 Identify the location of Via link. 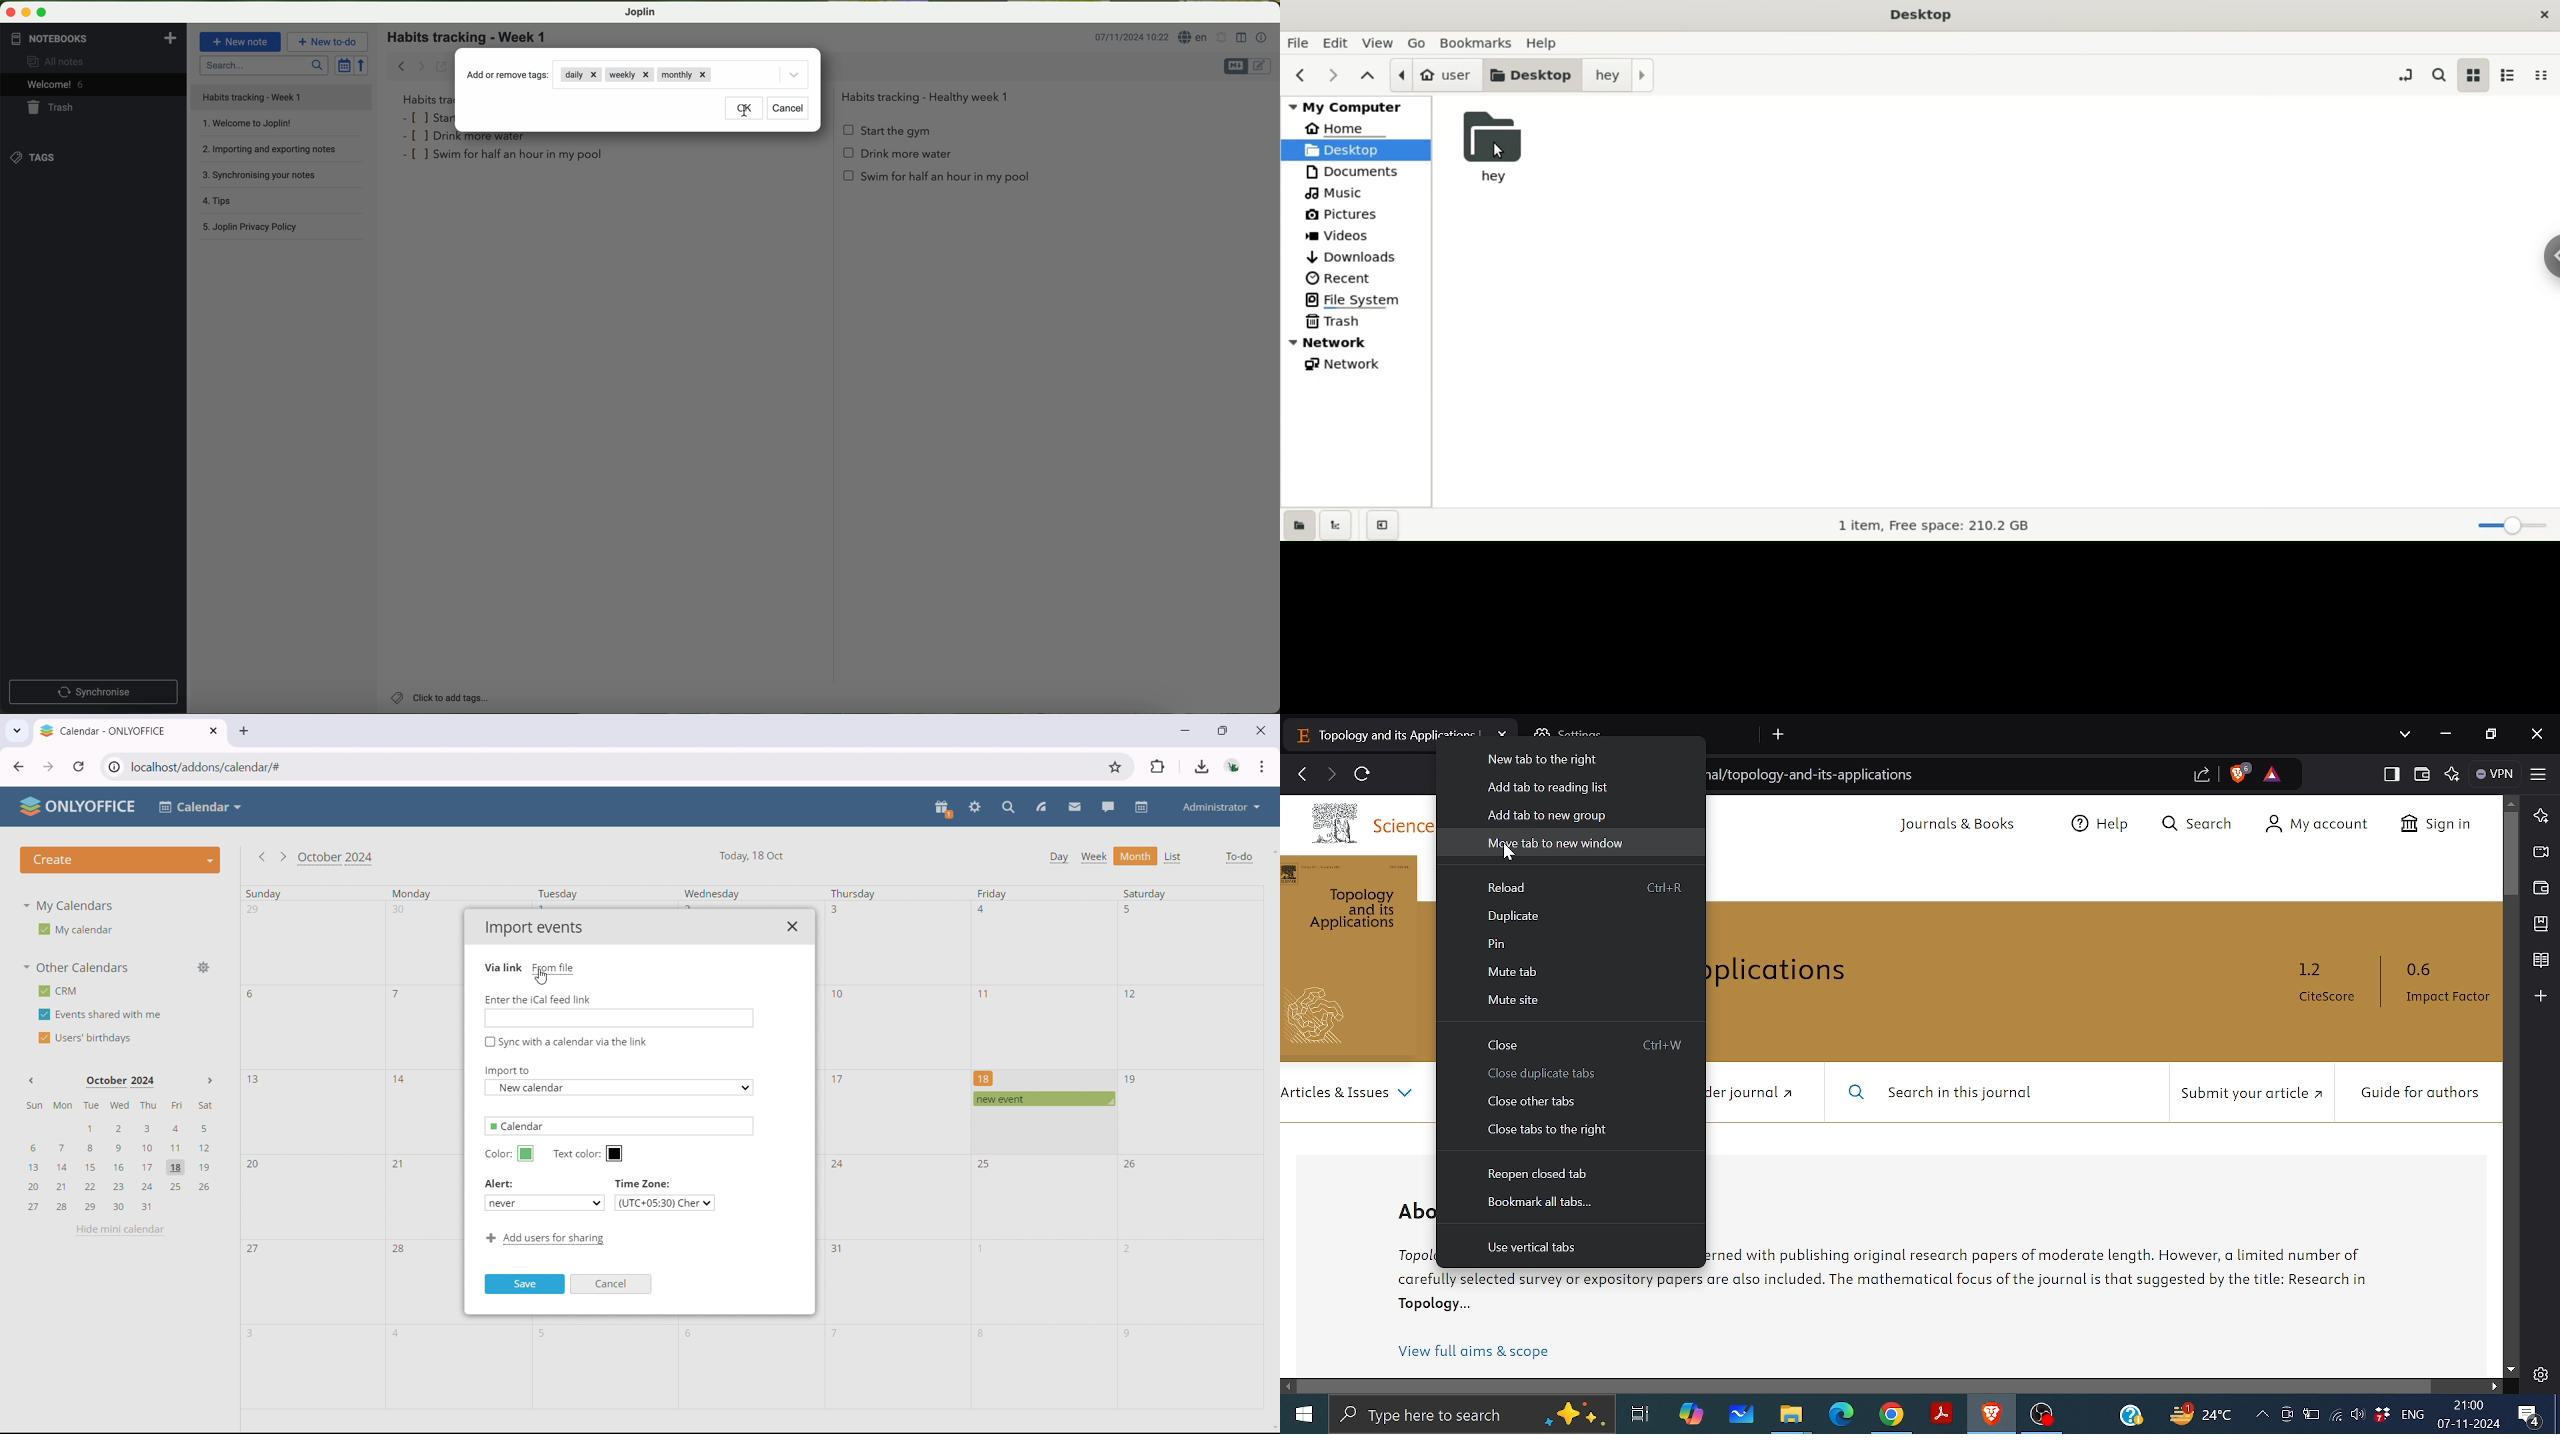
(503, 968).